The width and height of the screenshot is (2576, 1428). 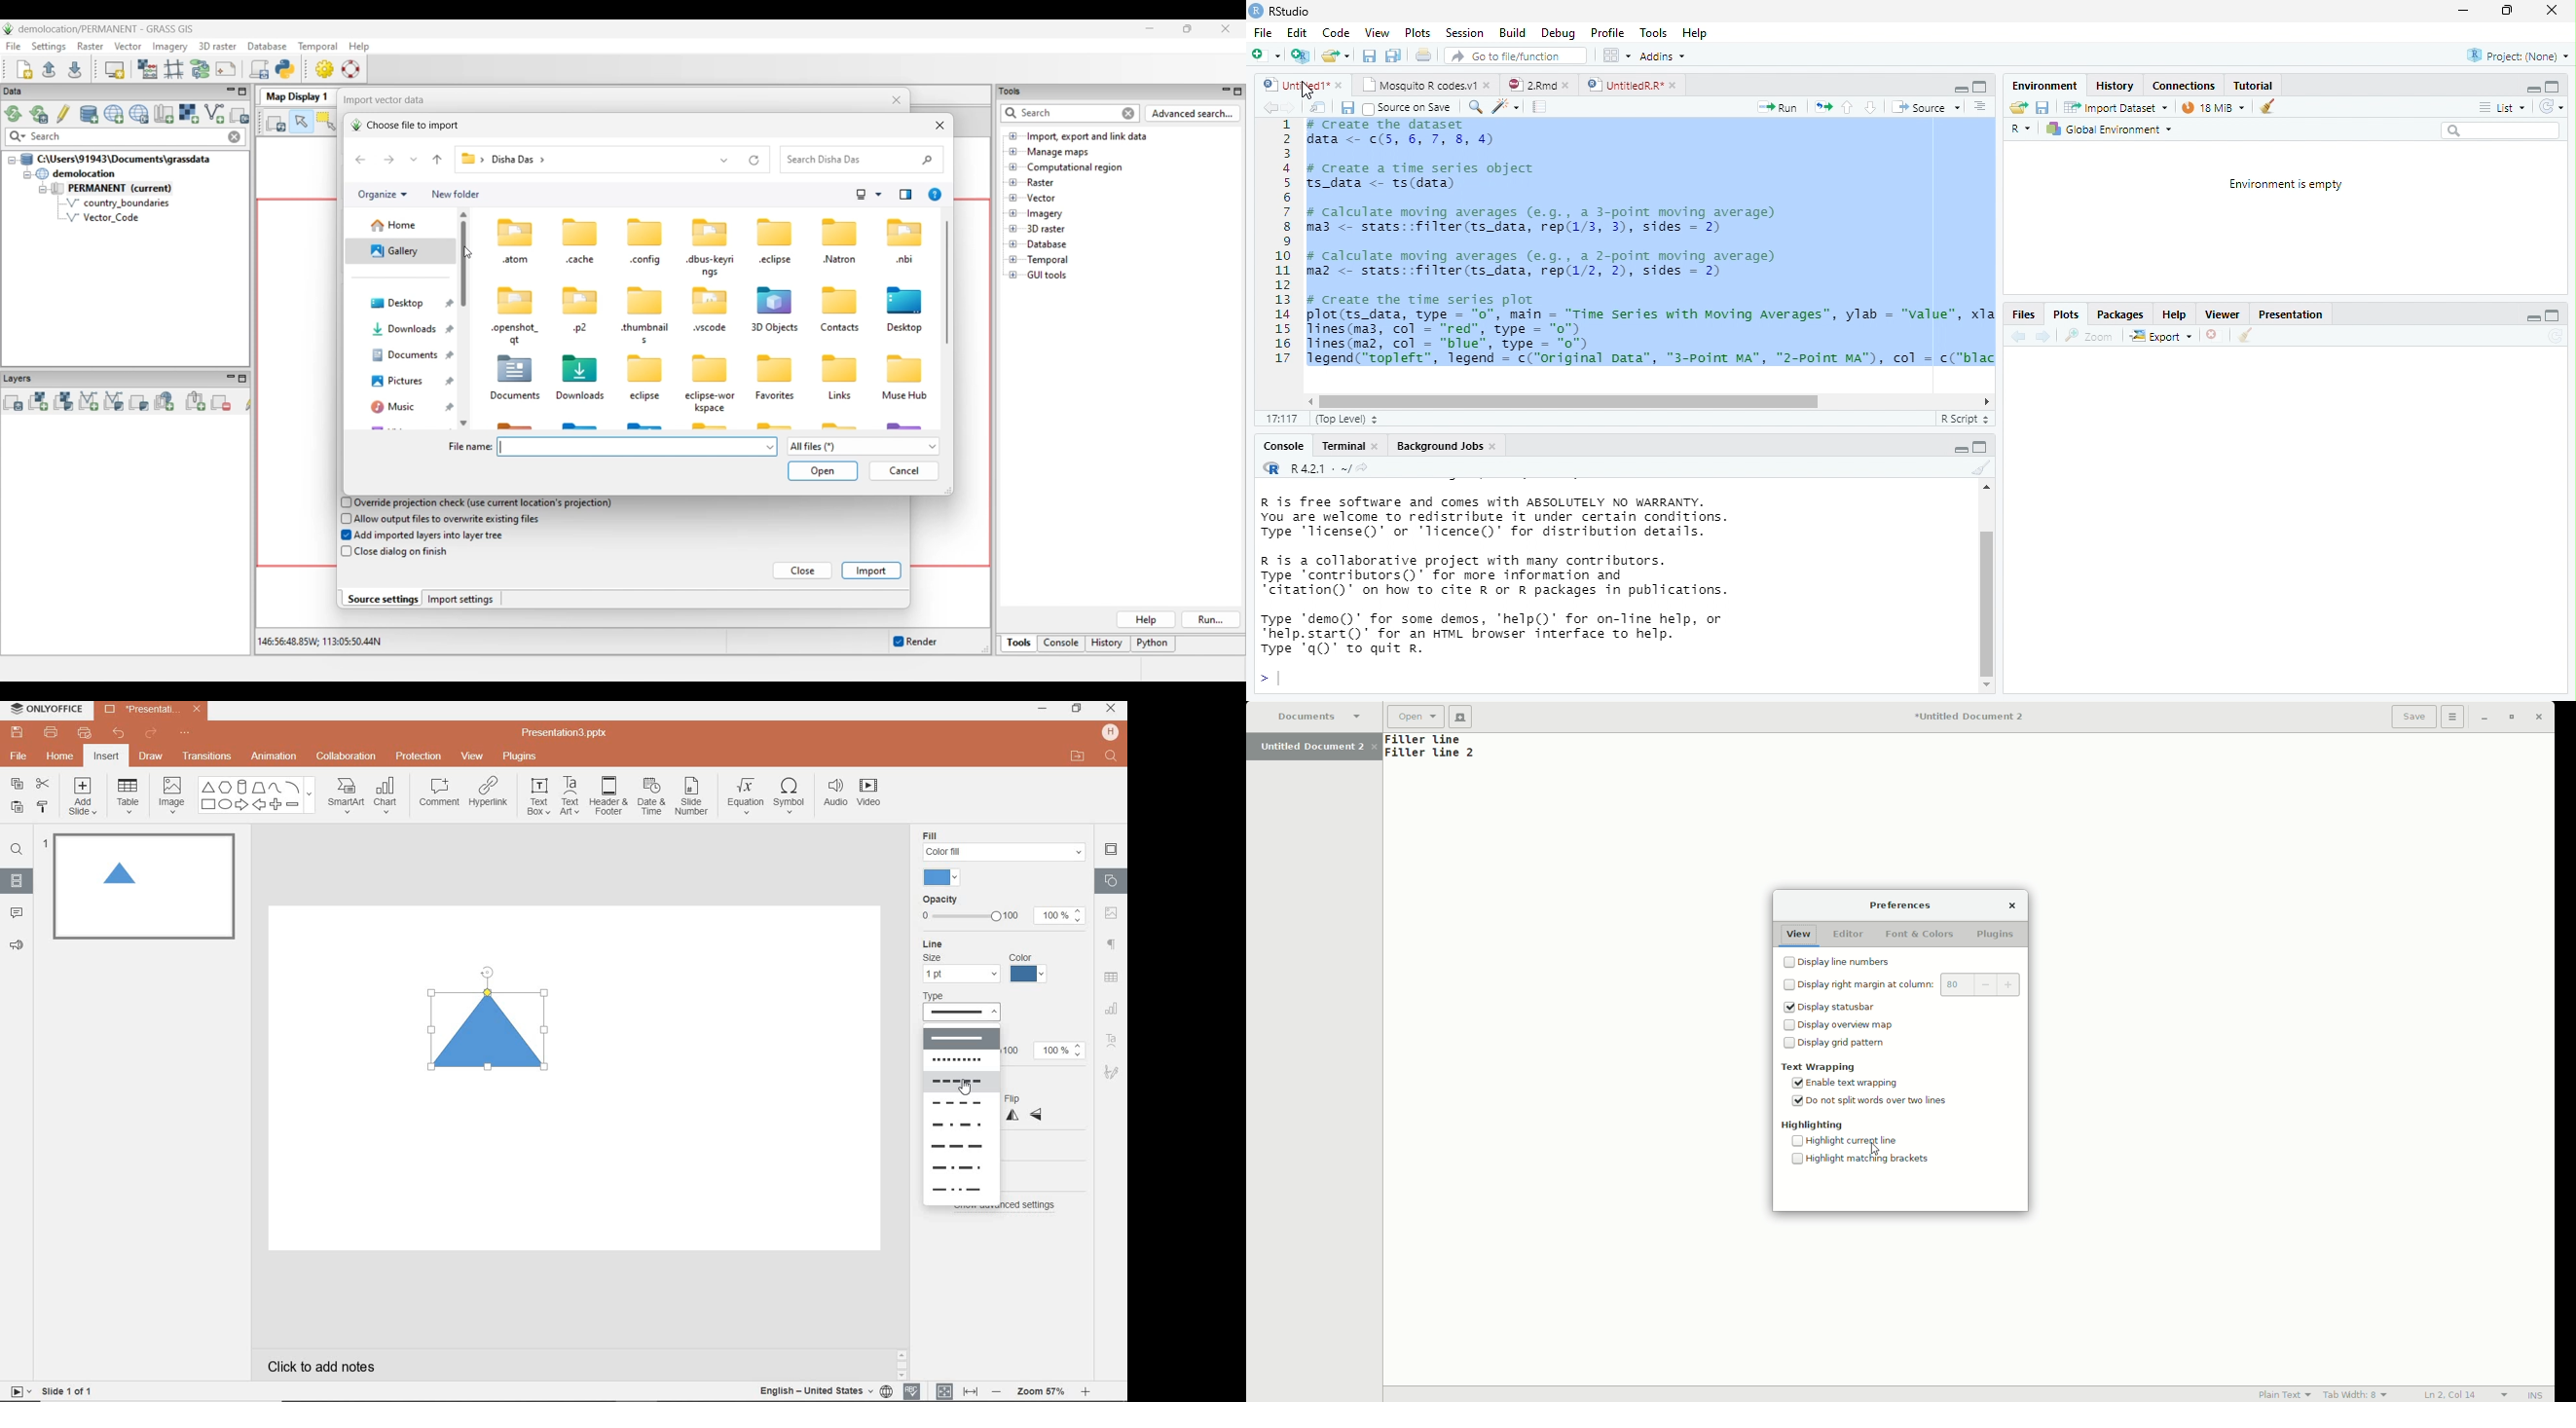 What do you see at coordinates (916, 1389) in the screenshot?
I see `SPELL CHECKING` at bounding box center [916, 1389].